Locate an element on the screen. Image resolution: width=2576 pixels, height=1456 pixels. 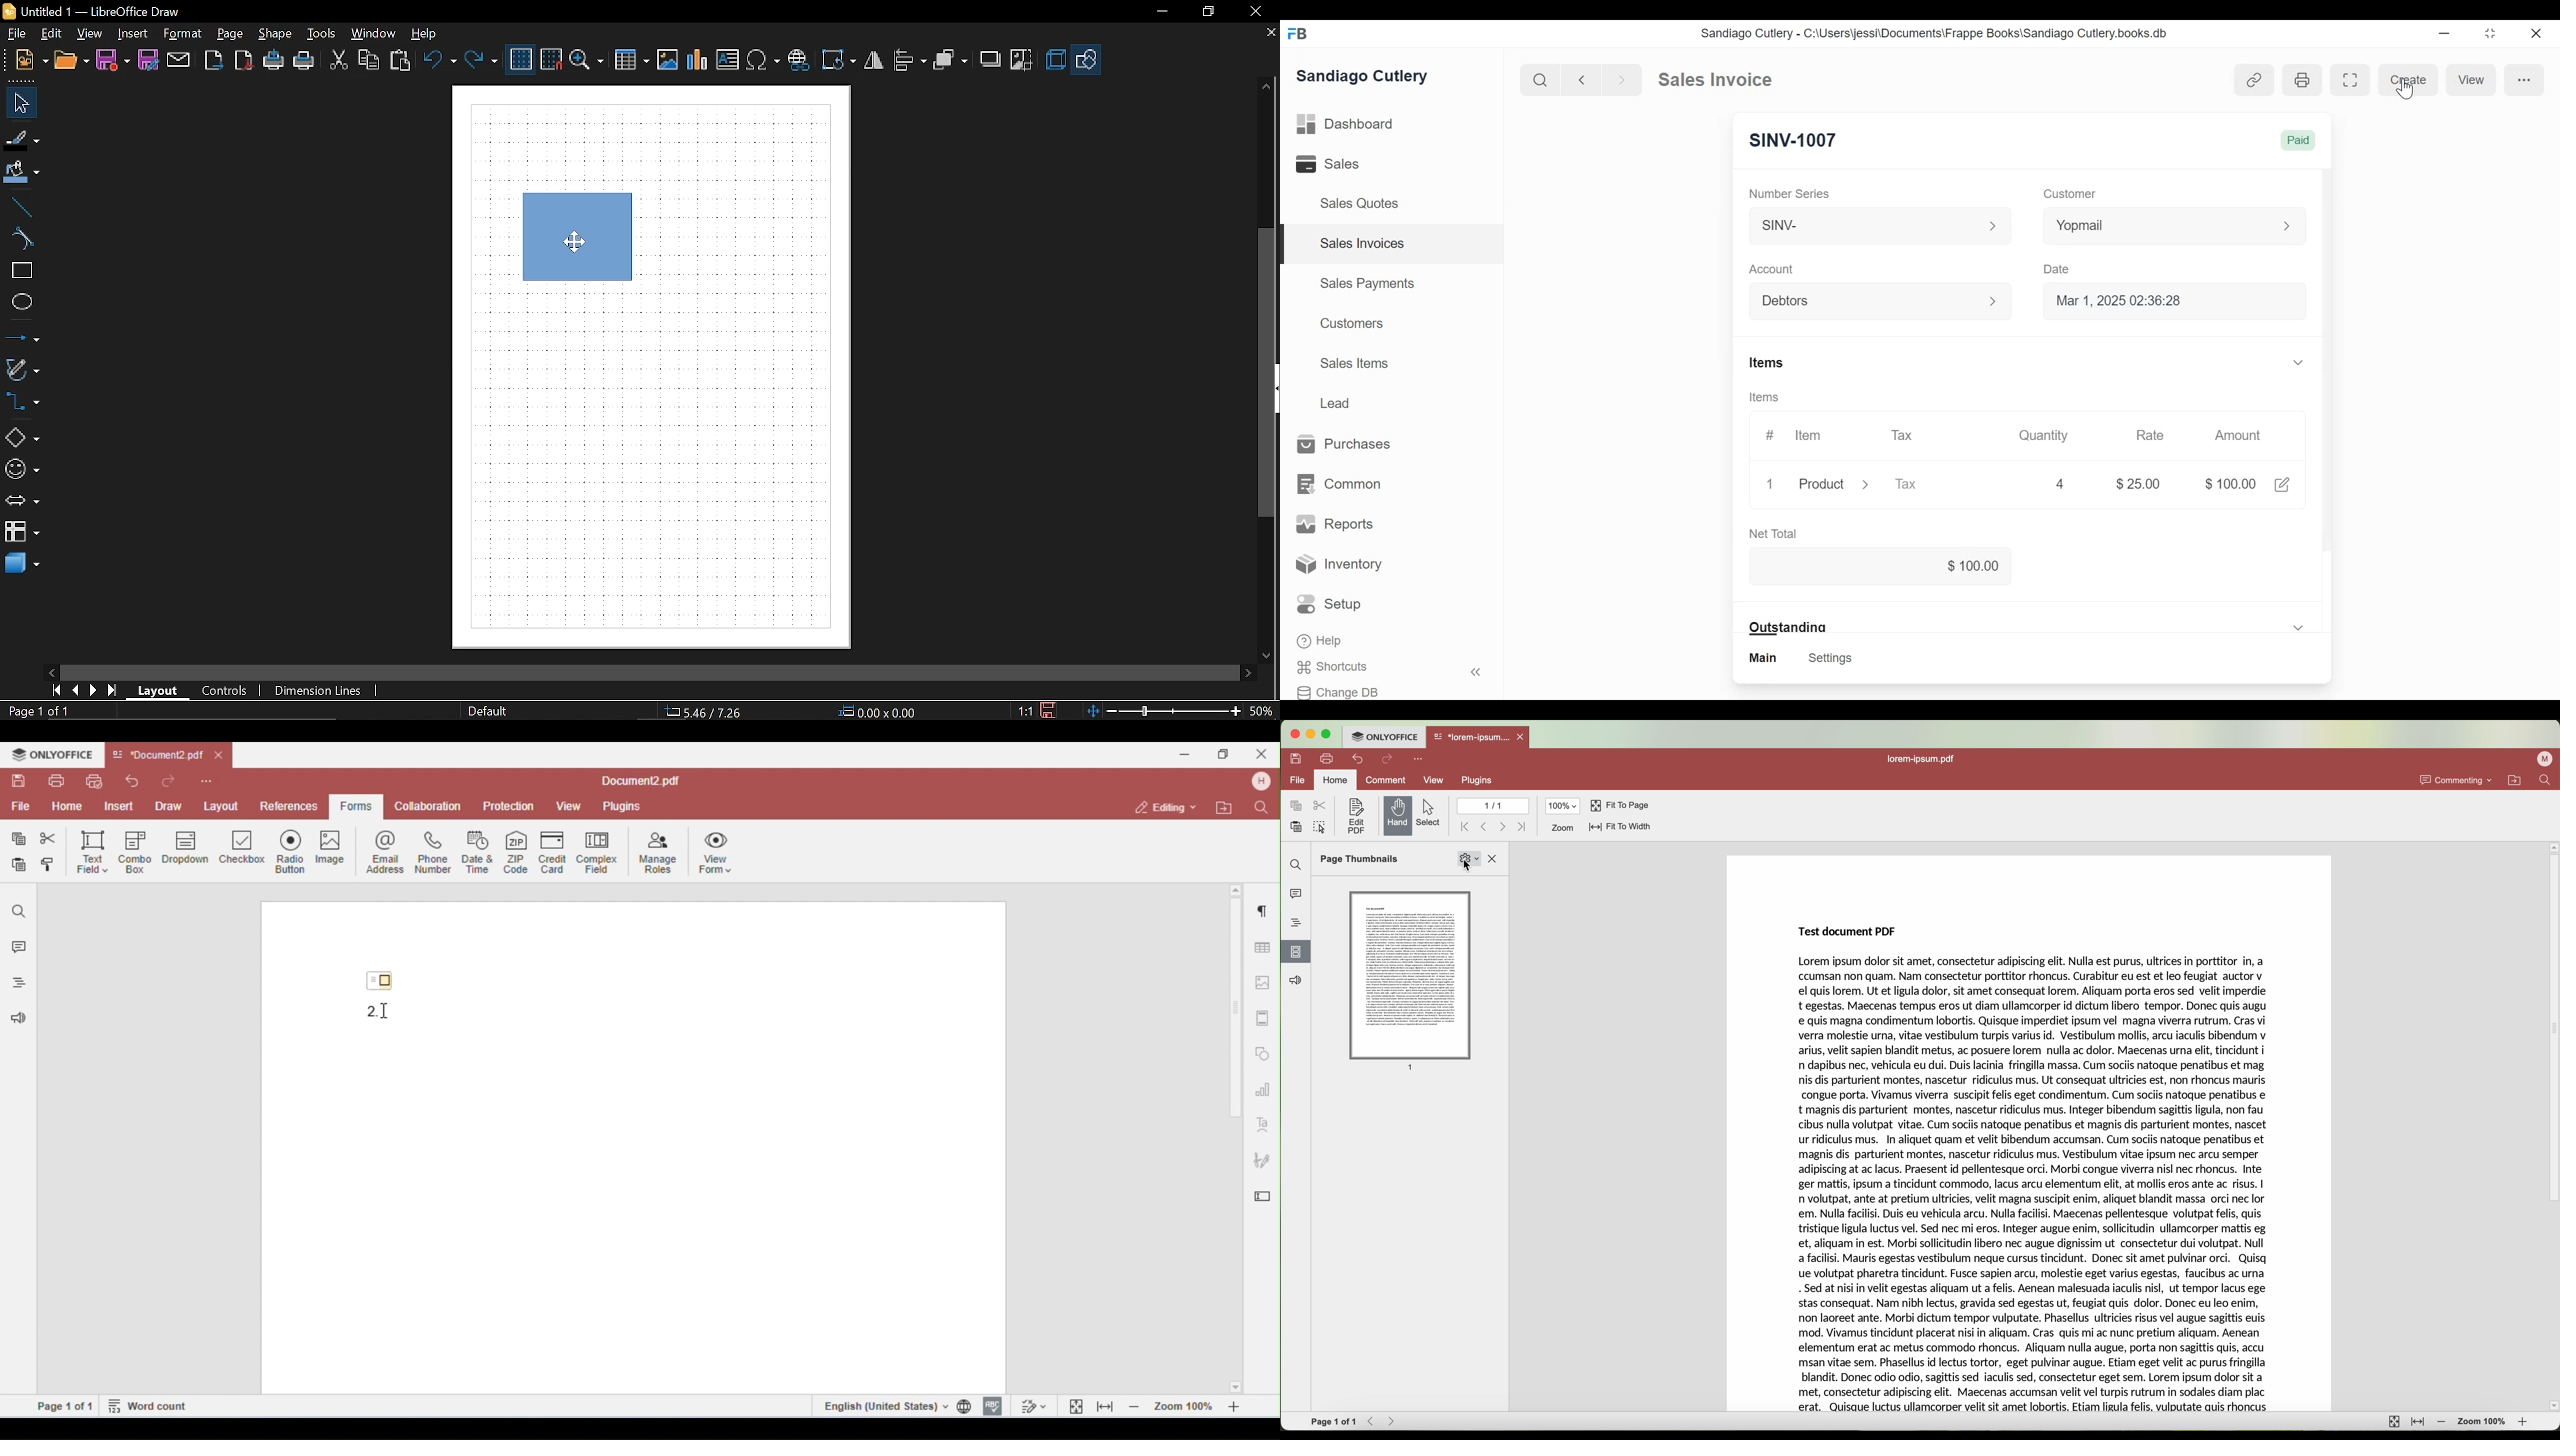
Vertical scrollbar is located at coordinates (1267, 372).